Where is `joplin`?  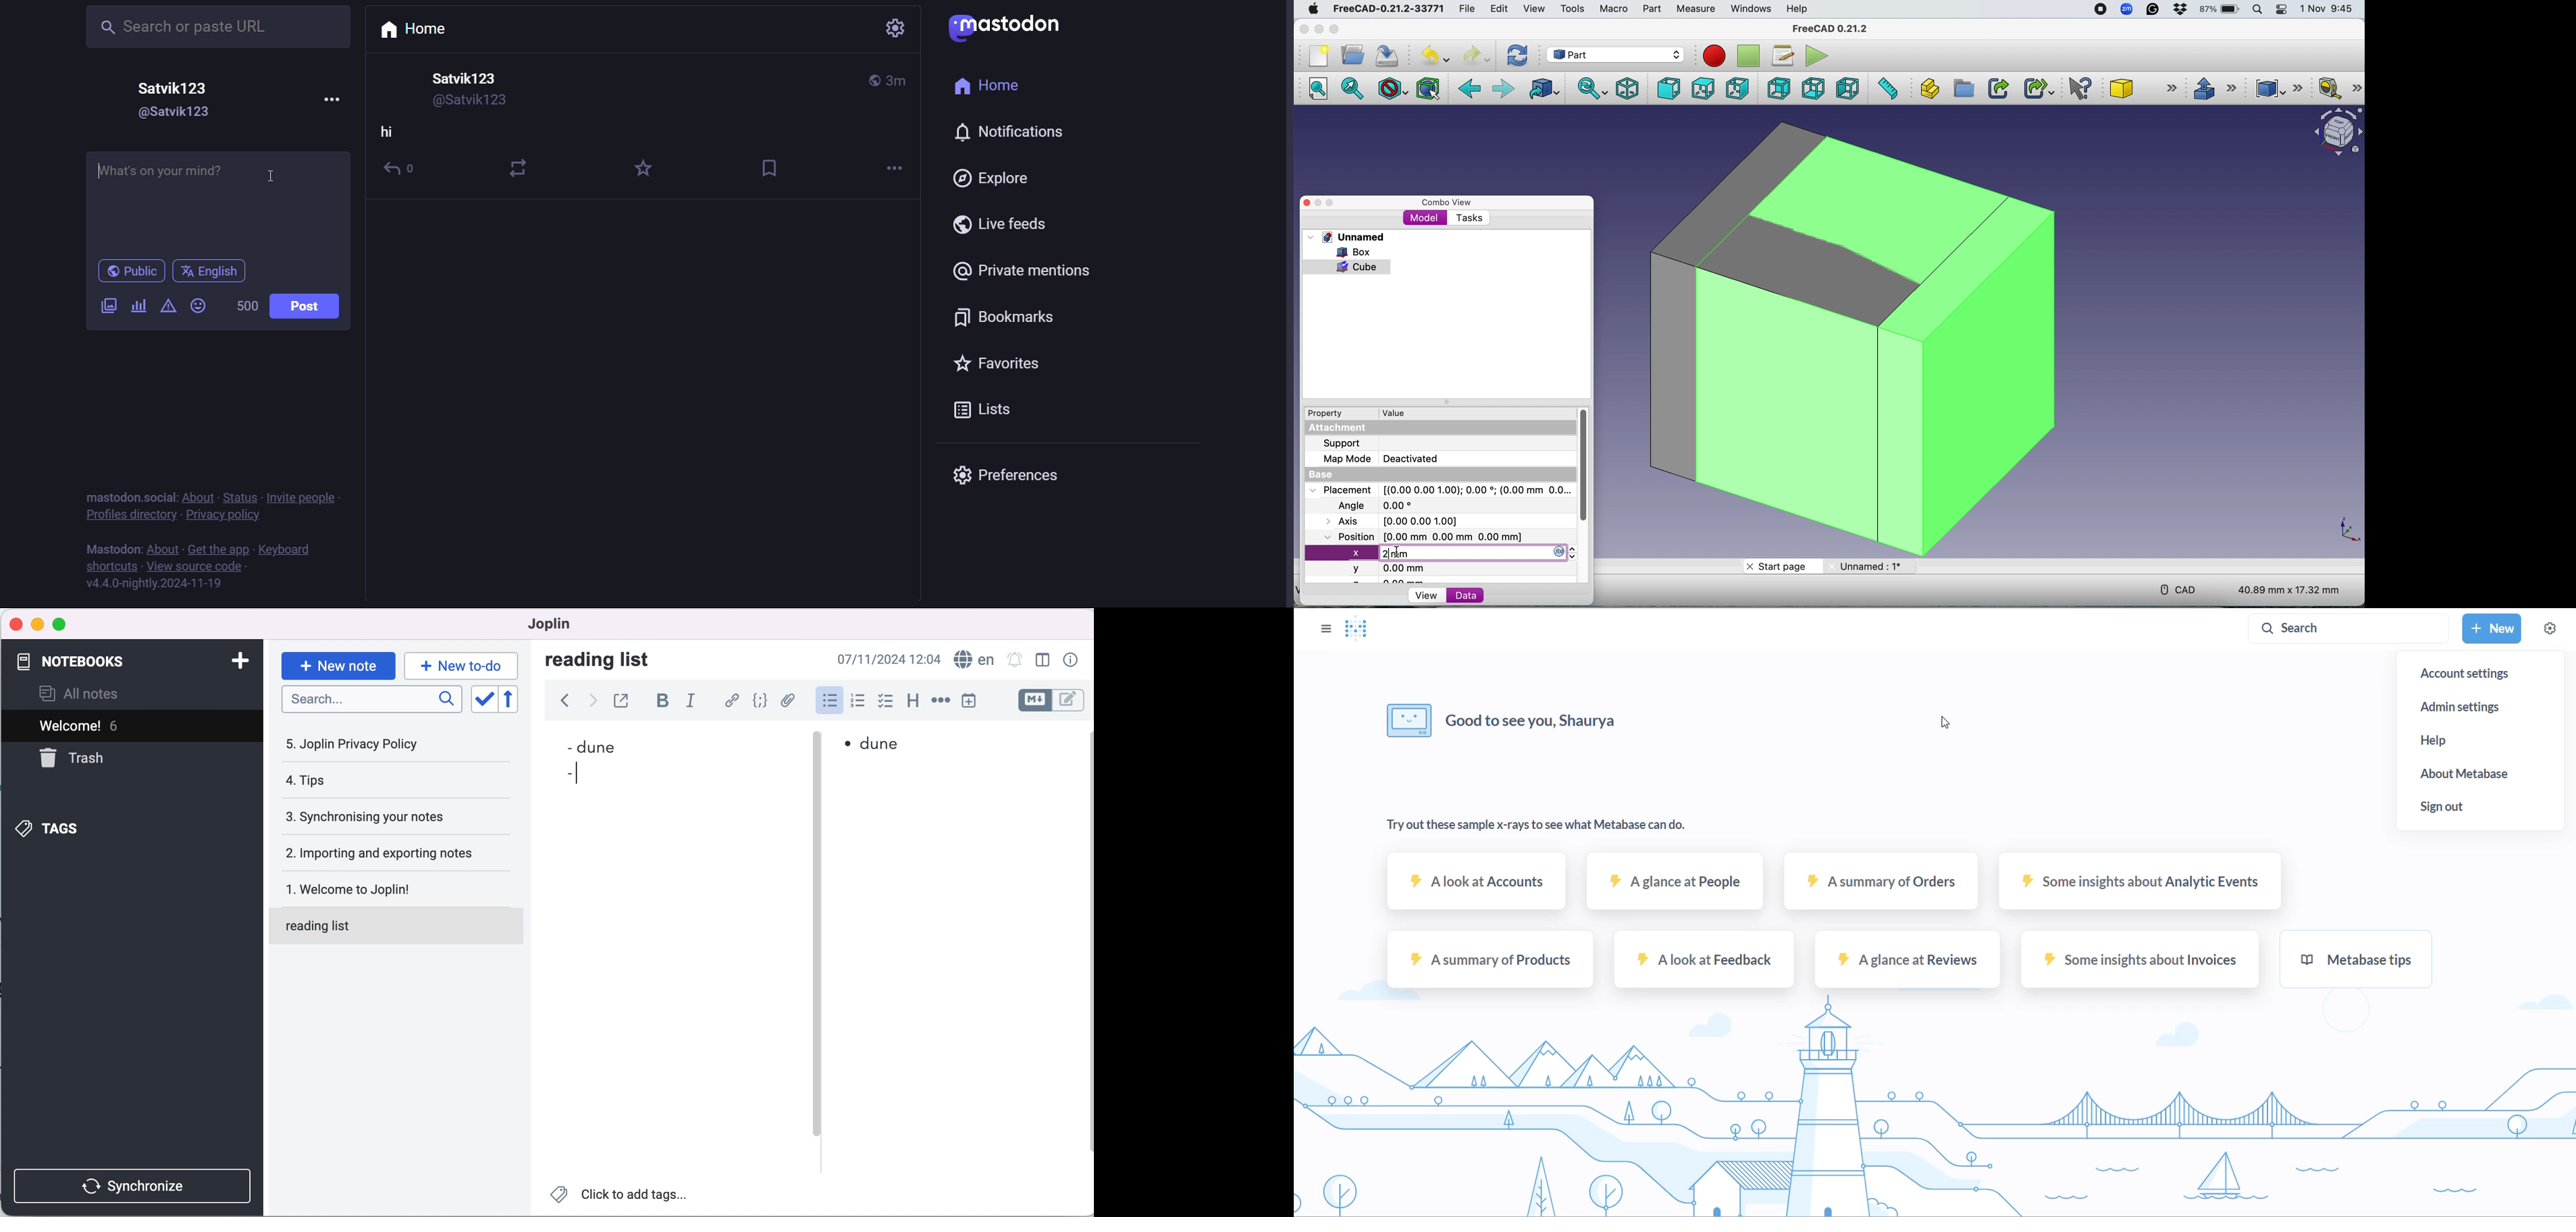
joplin is located at coordinates (567, 625).